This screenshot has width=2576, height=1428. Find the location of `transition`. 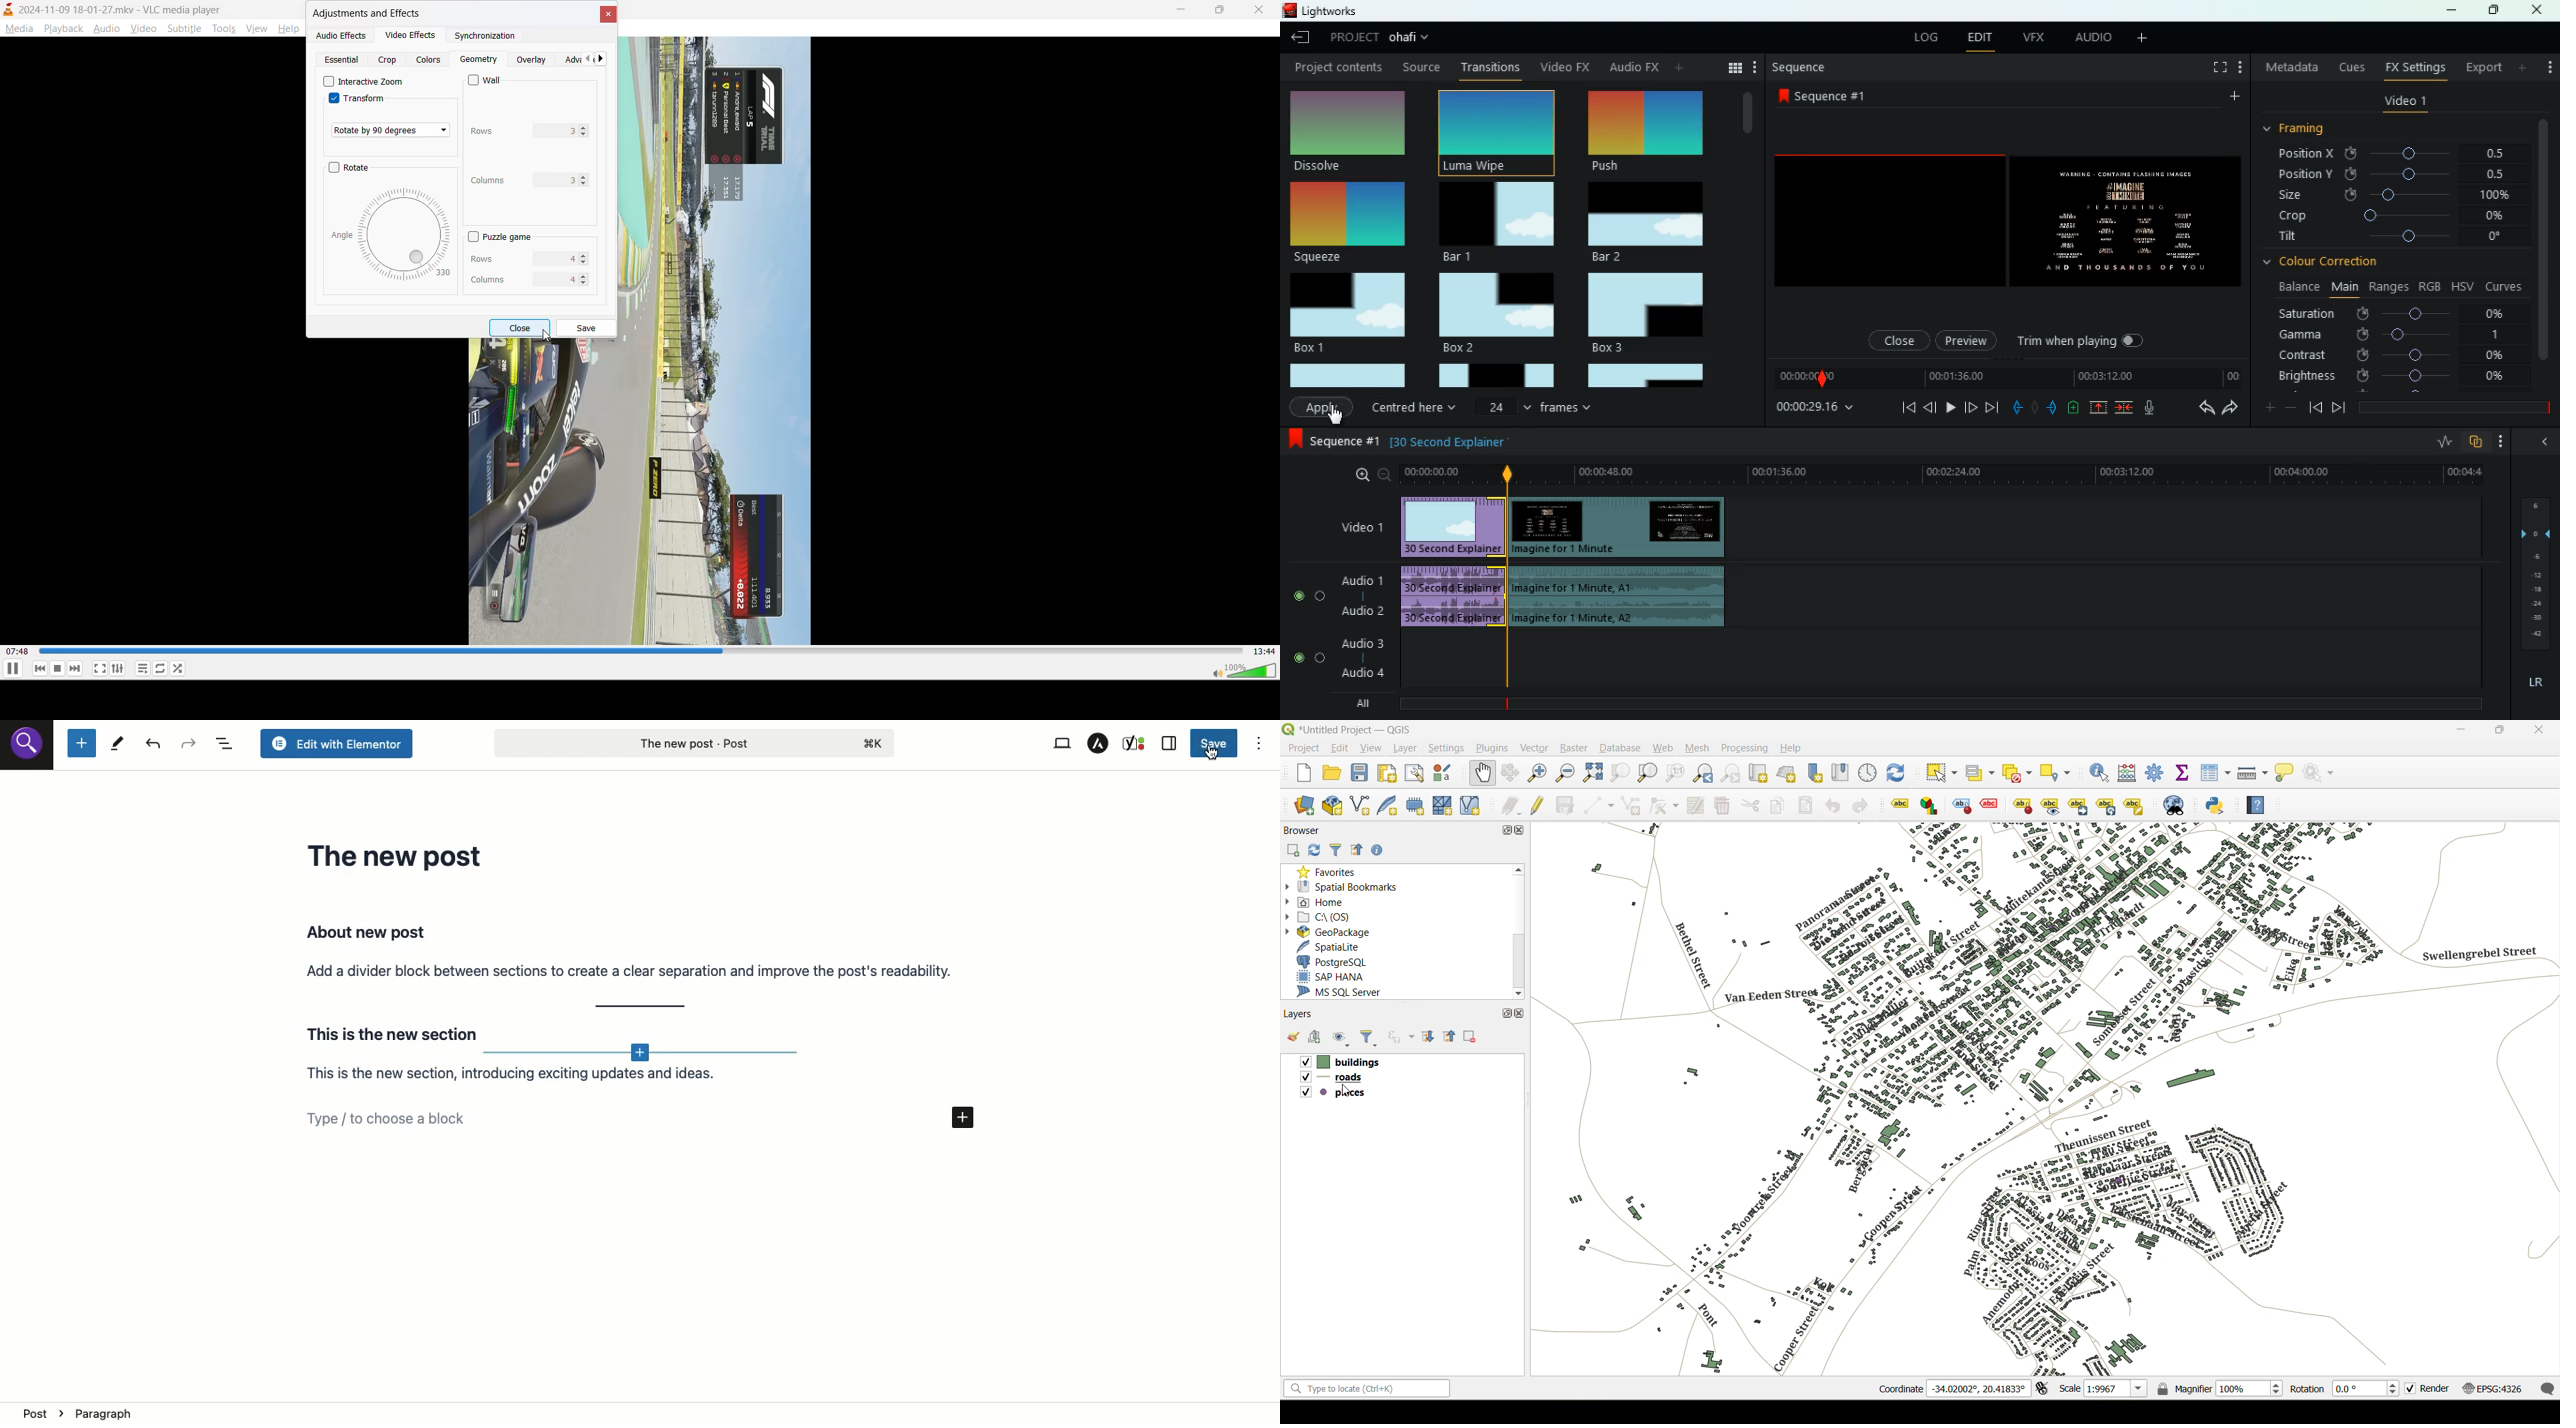

transition is located at coordinates (1491, 69).